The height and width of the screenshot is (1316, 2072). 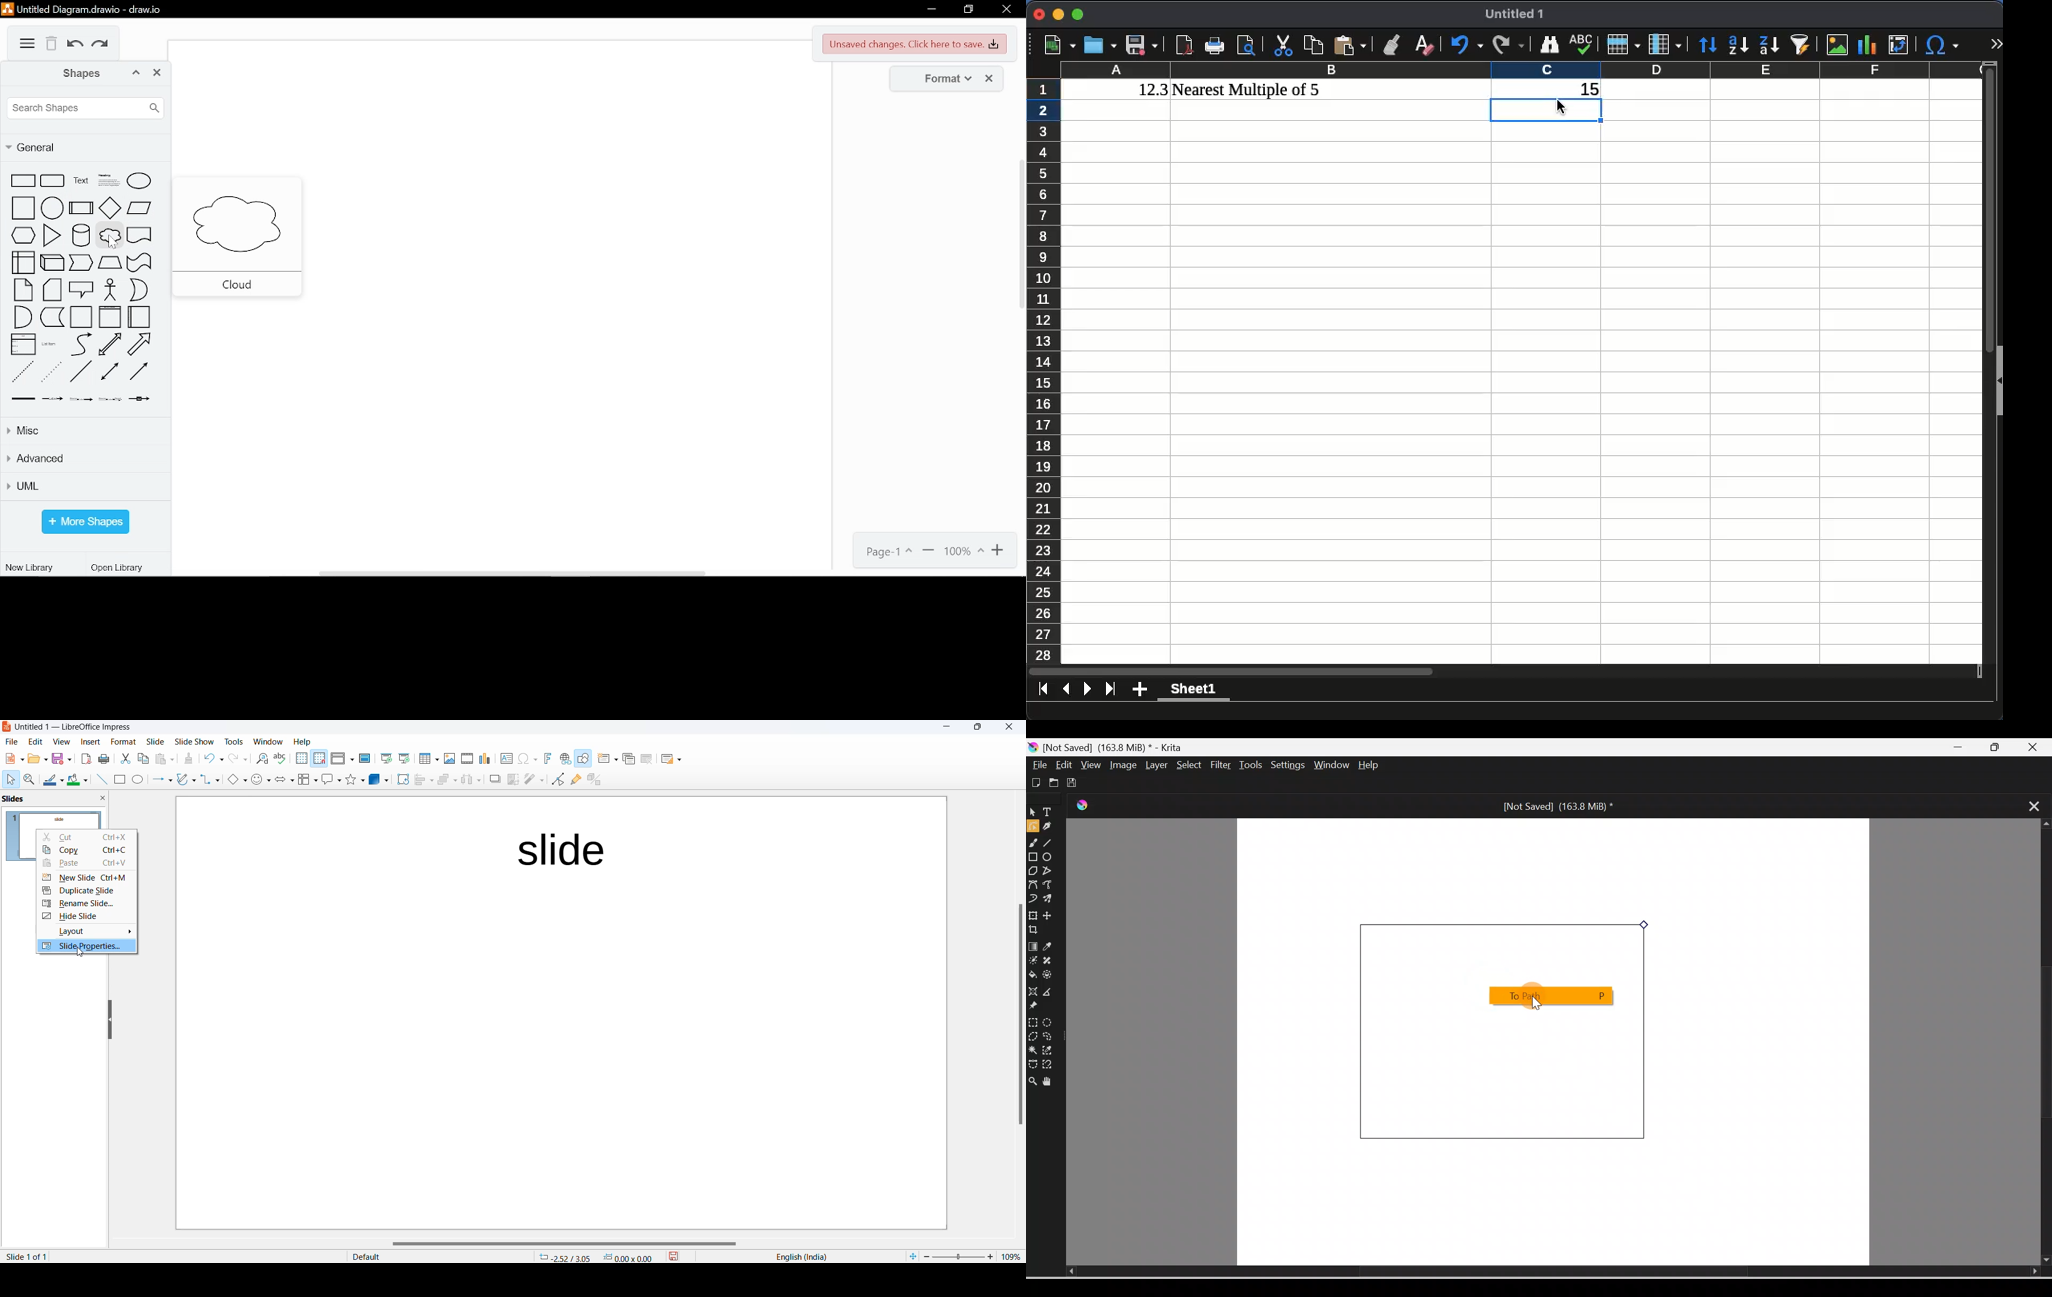 I want to click on close, so click(x=1008, y=10).